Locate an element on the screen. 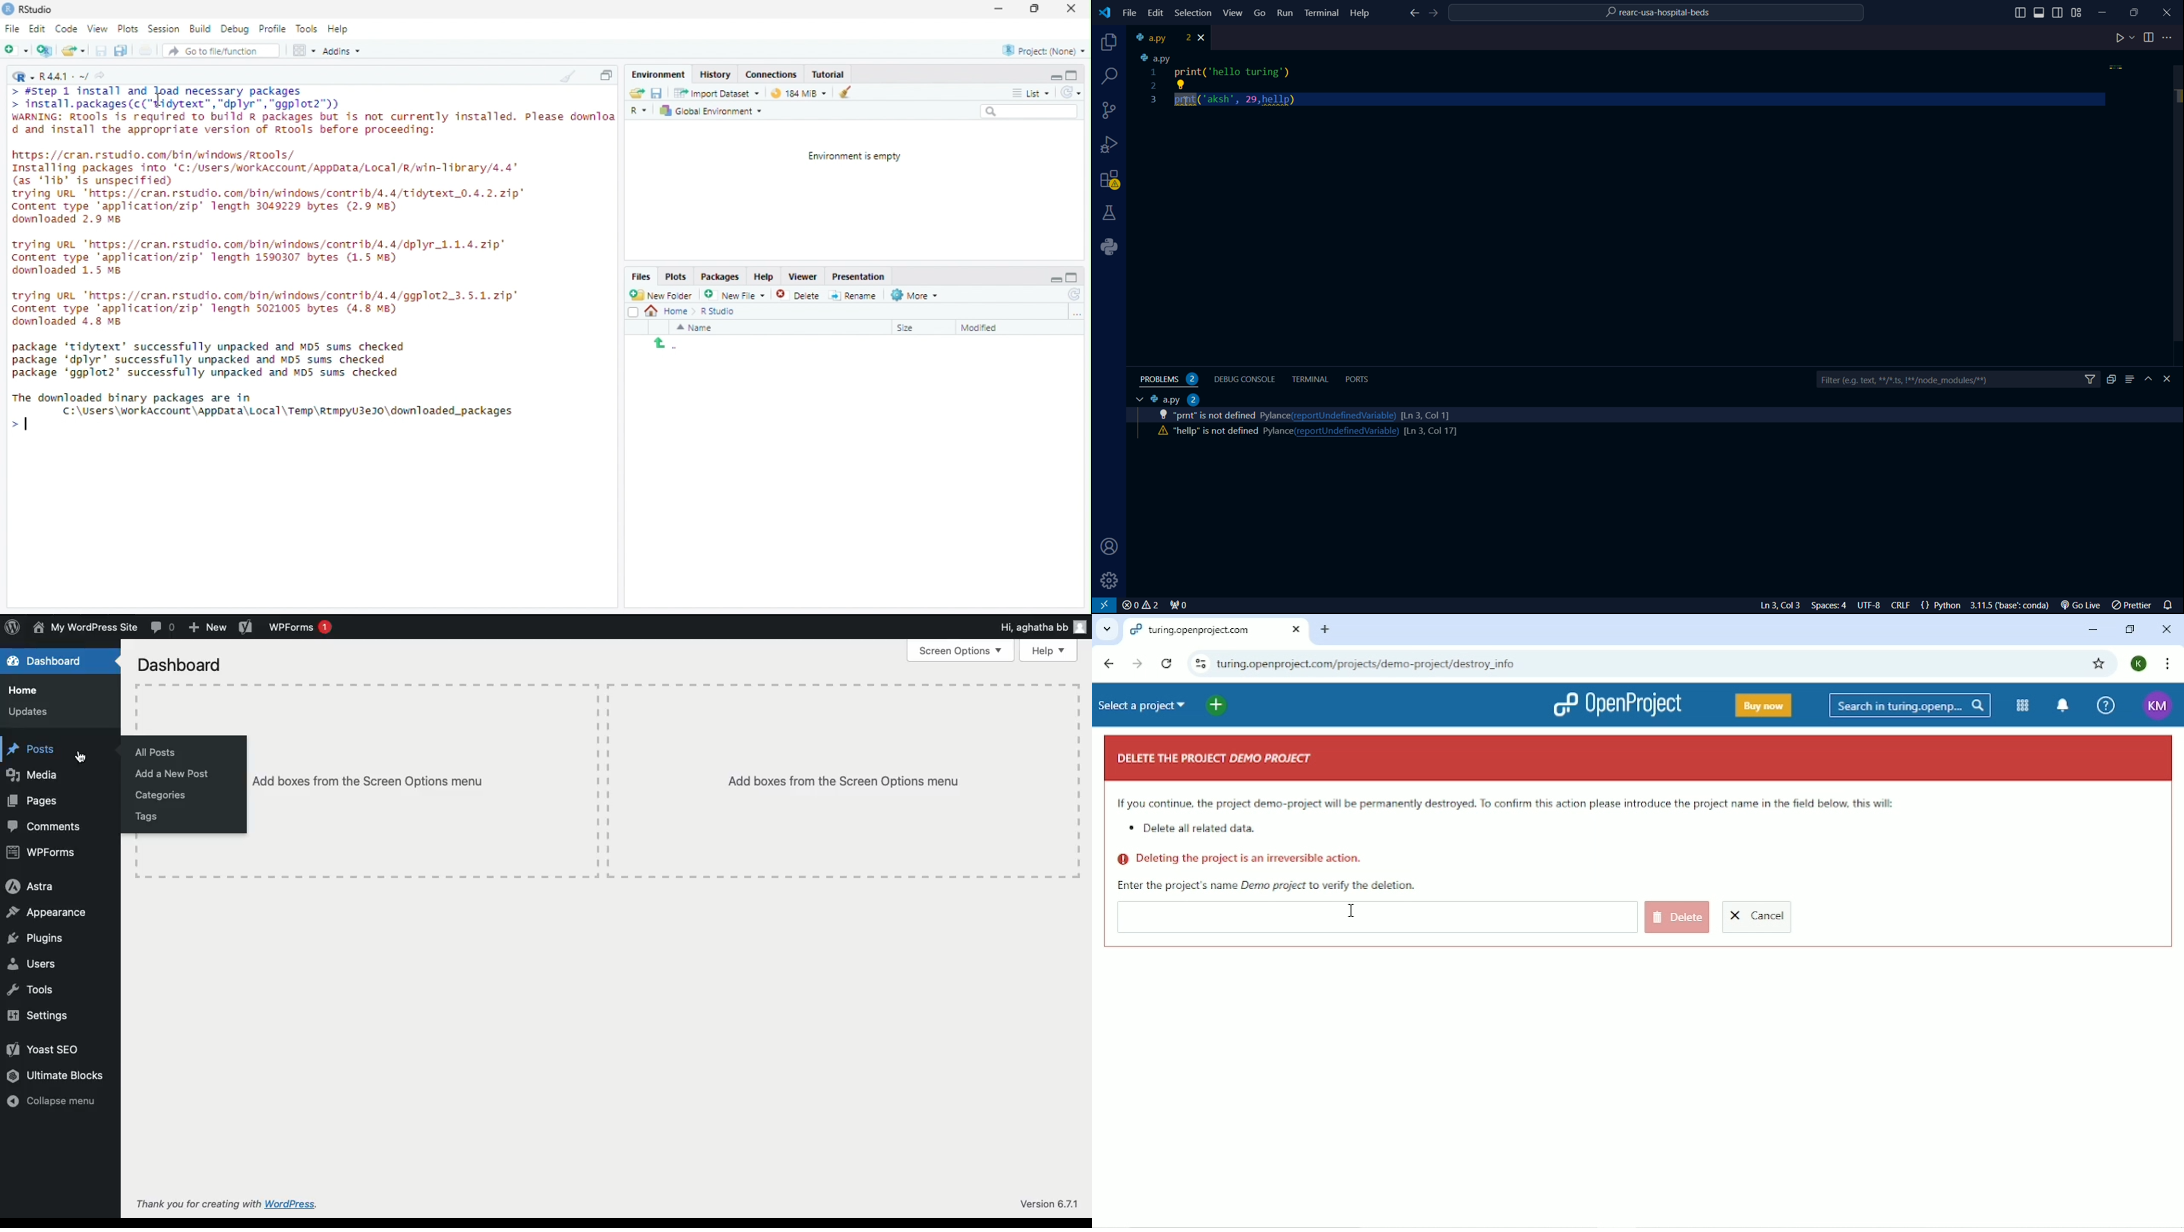 The image size is (2184, 1232). duplicate is located at coordinates (2111, 379).